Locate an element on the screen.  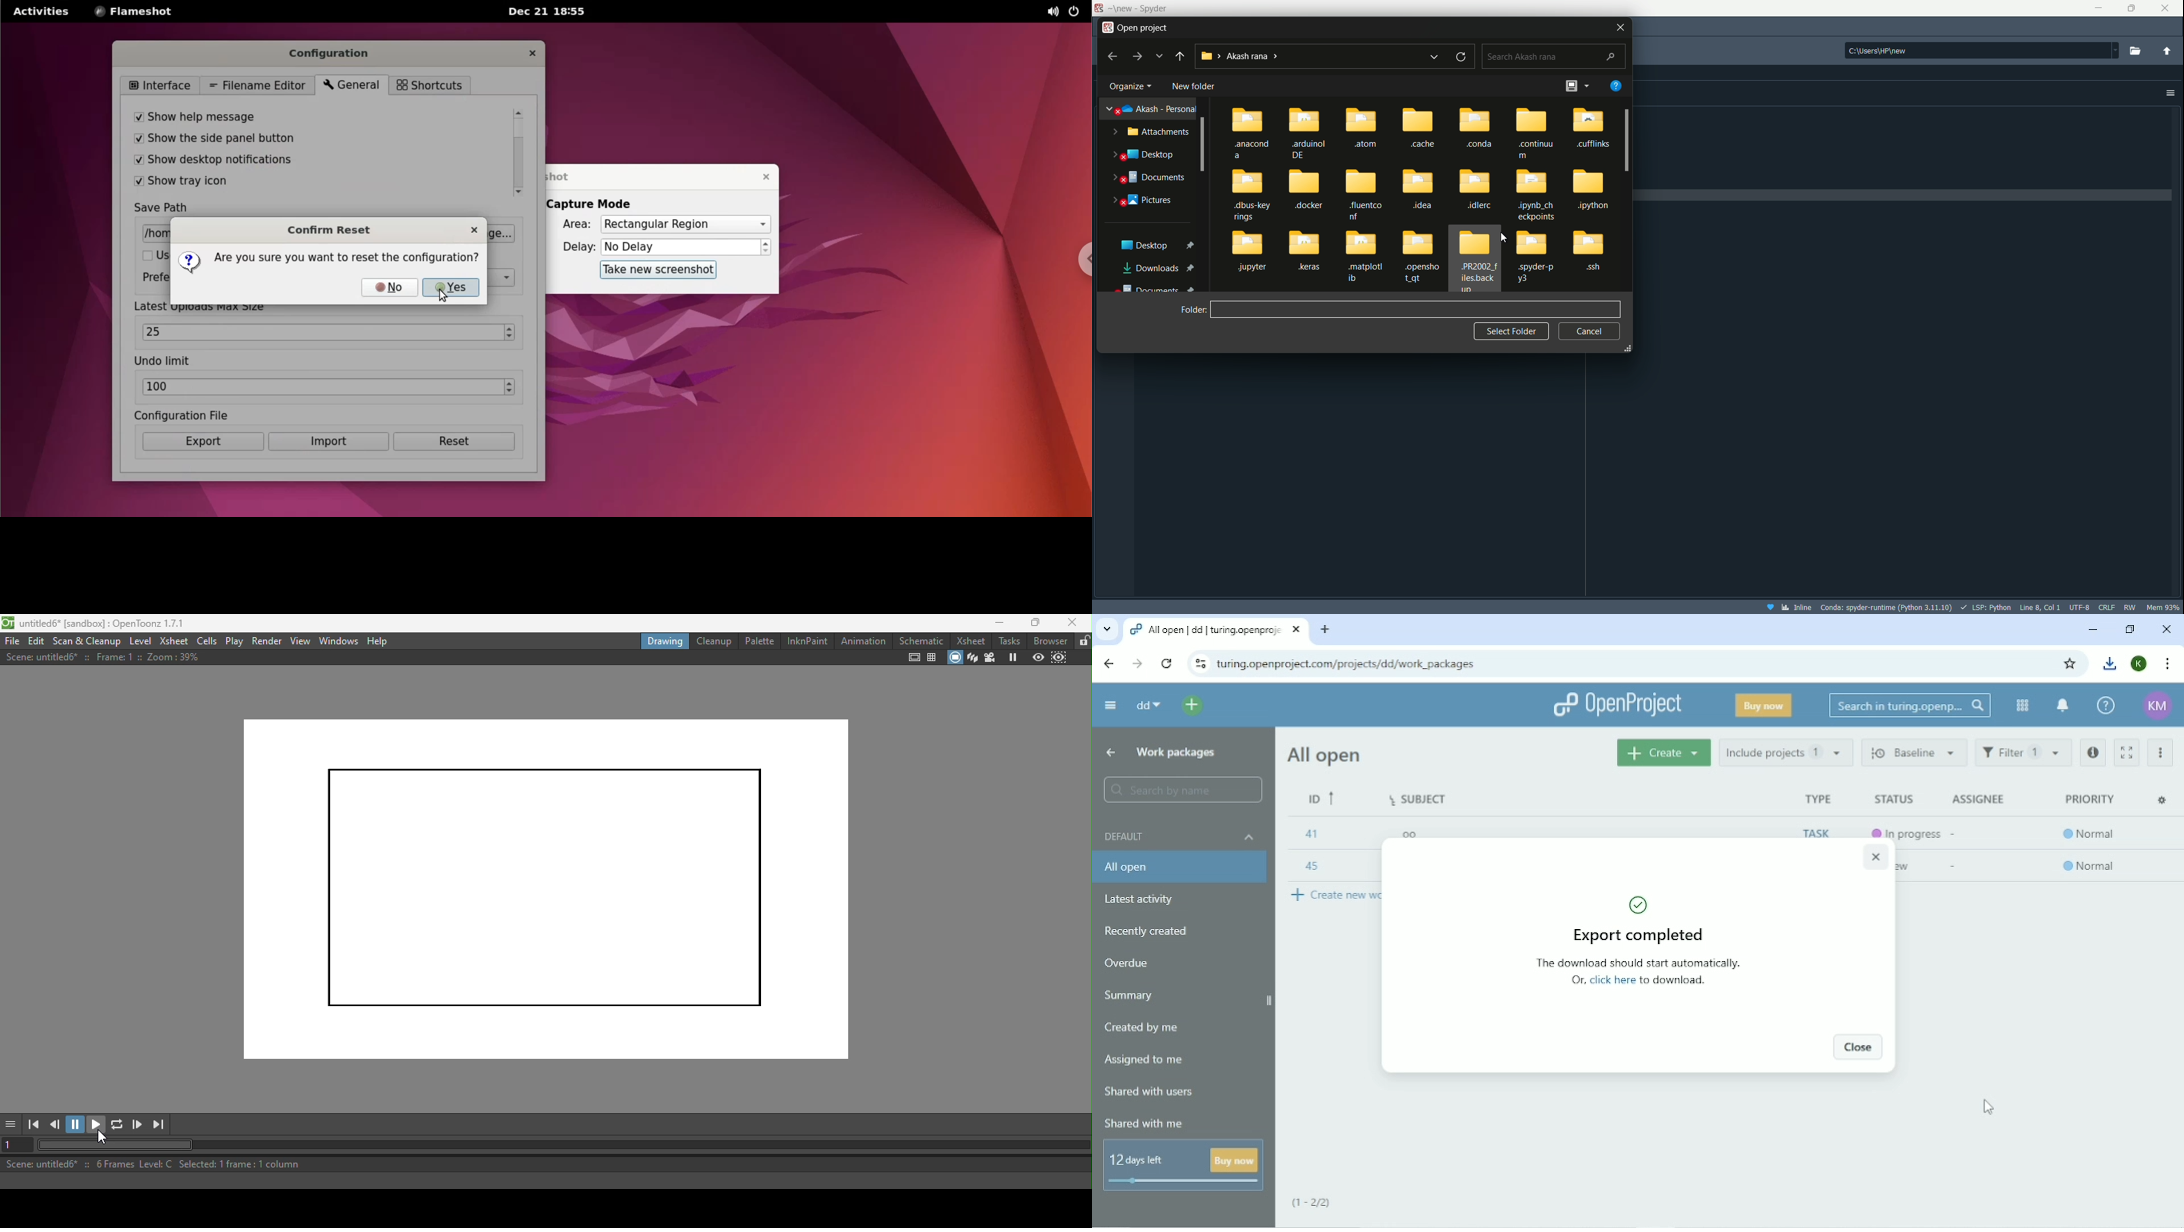
Search tabs is located at coordinates (1107, 631).